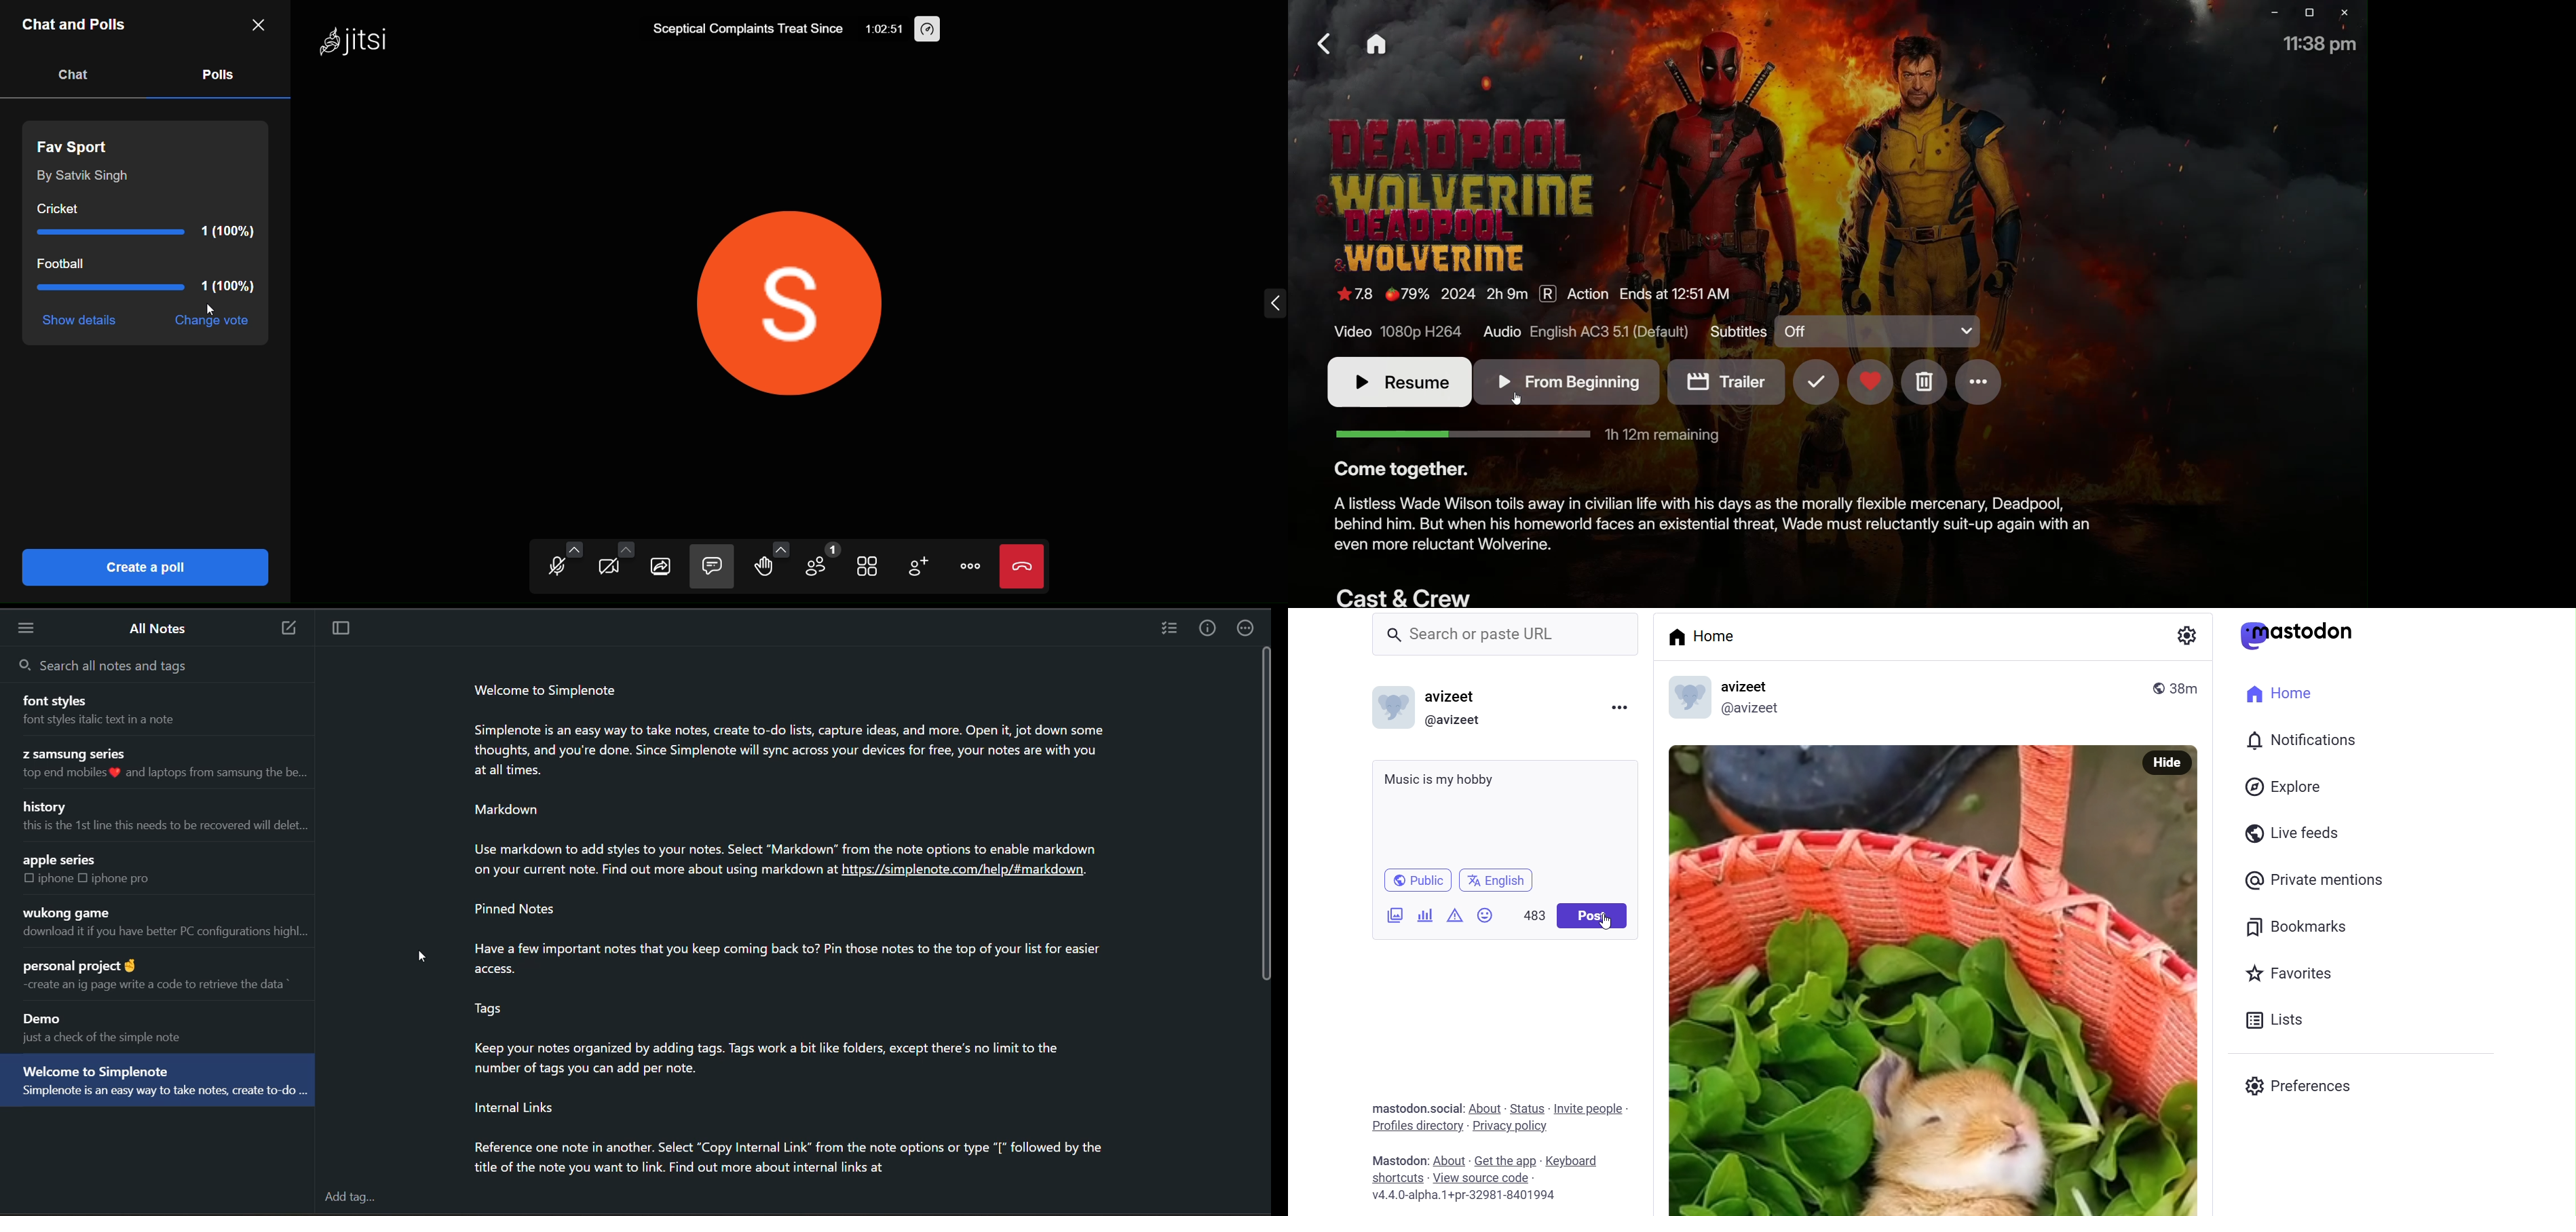 The image size is (2576, 1232). I want to click on 38m, so click(2190, 687).